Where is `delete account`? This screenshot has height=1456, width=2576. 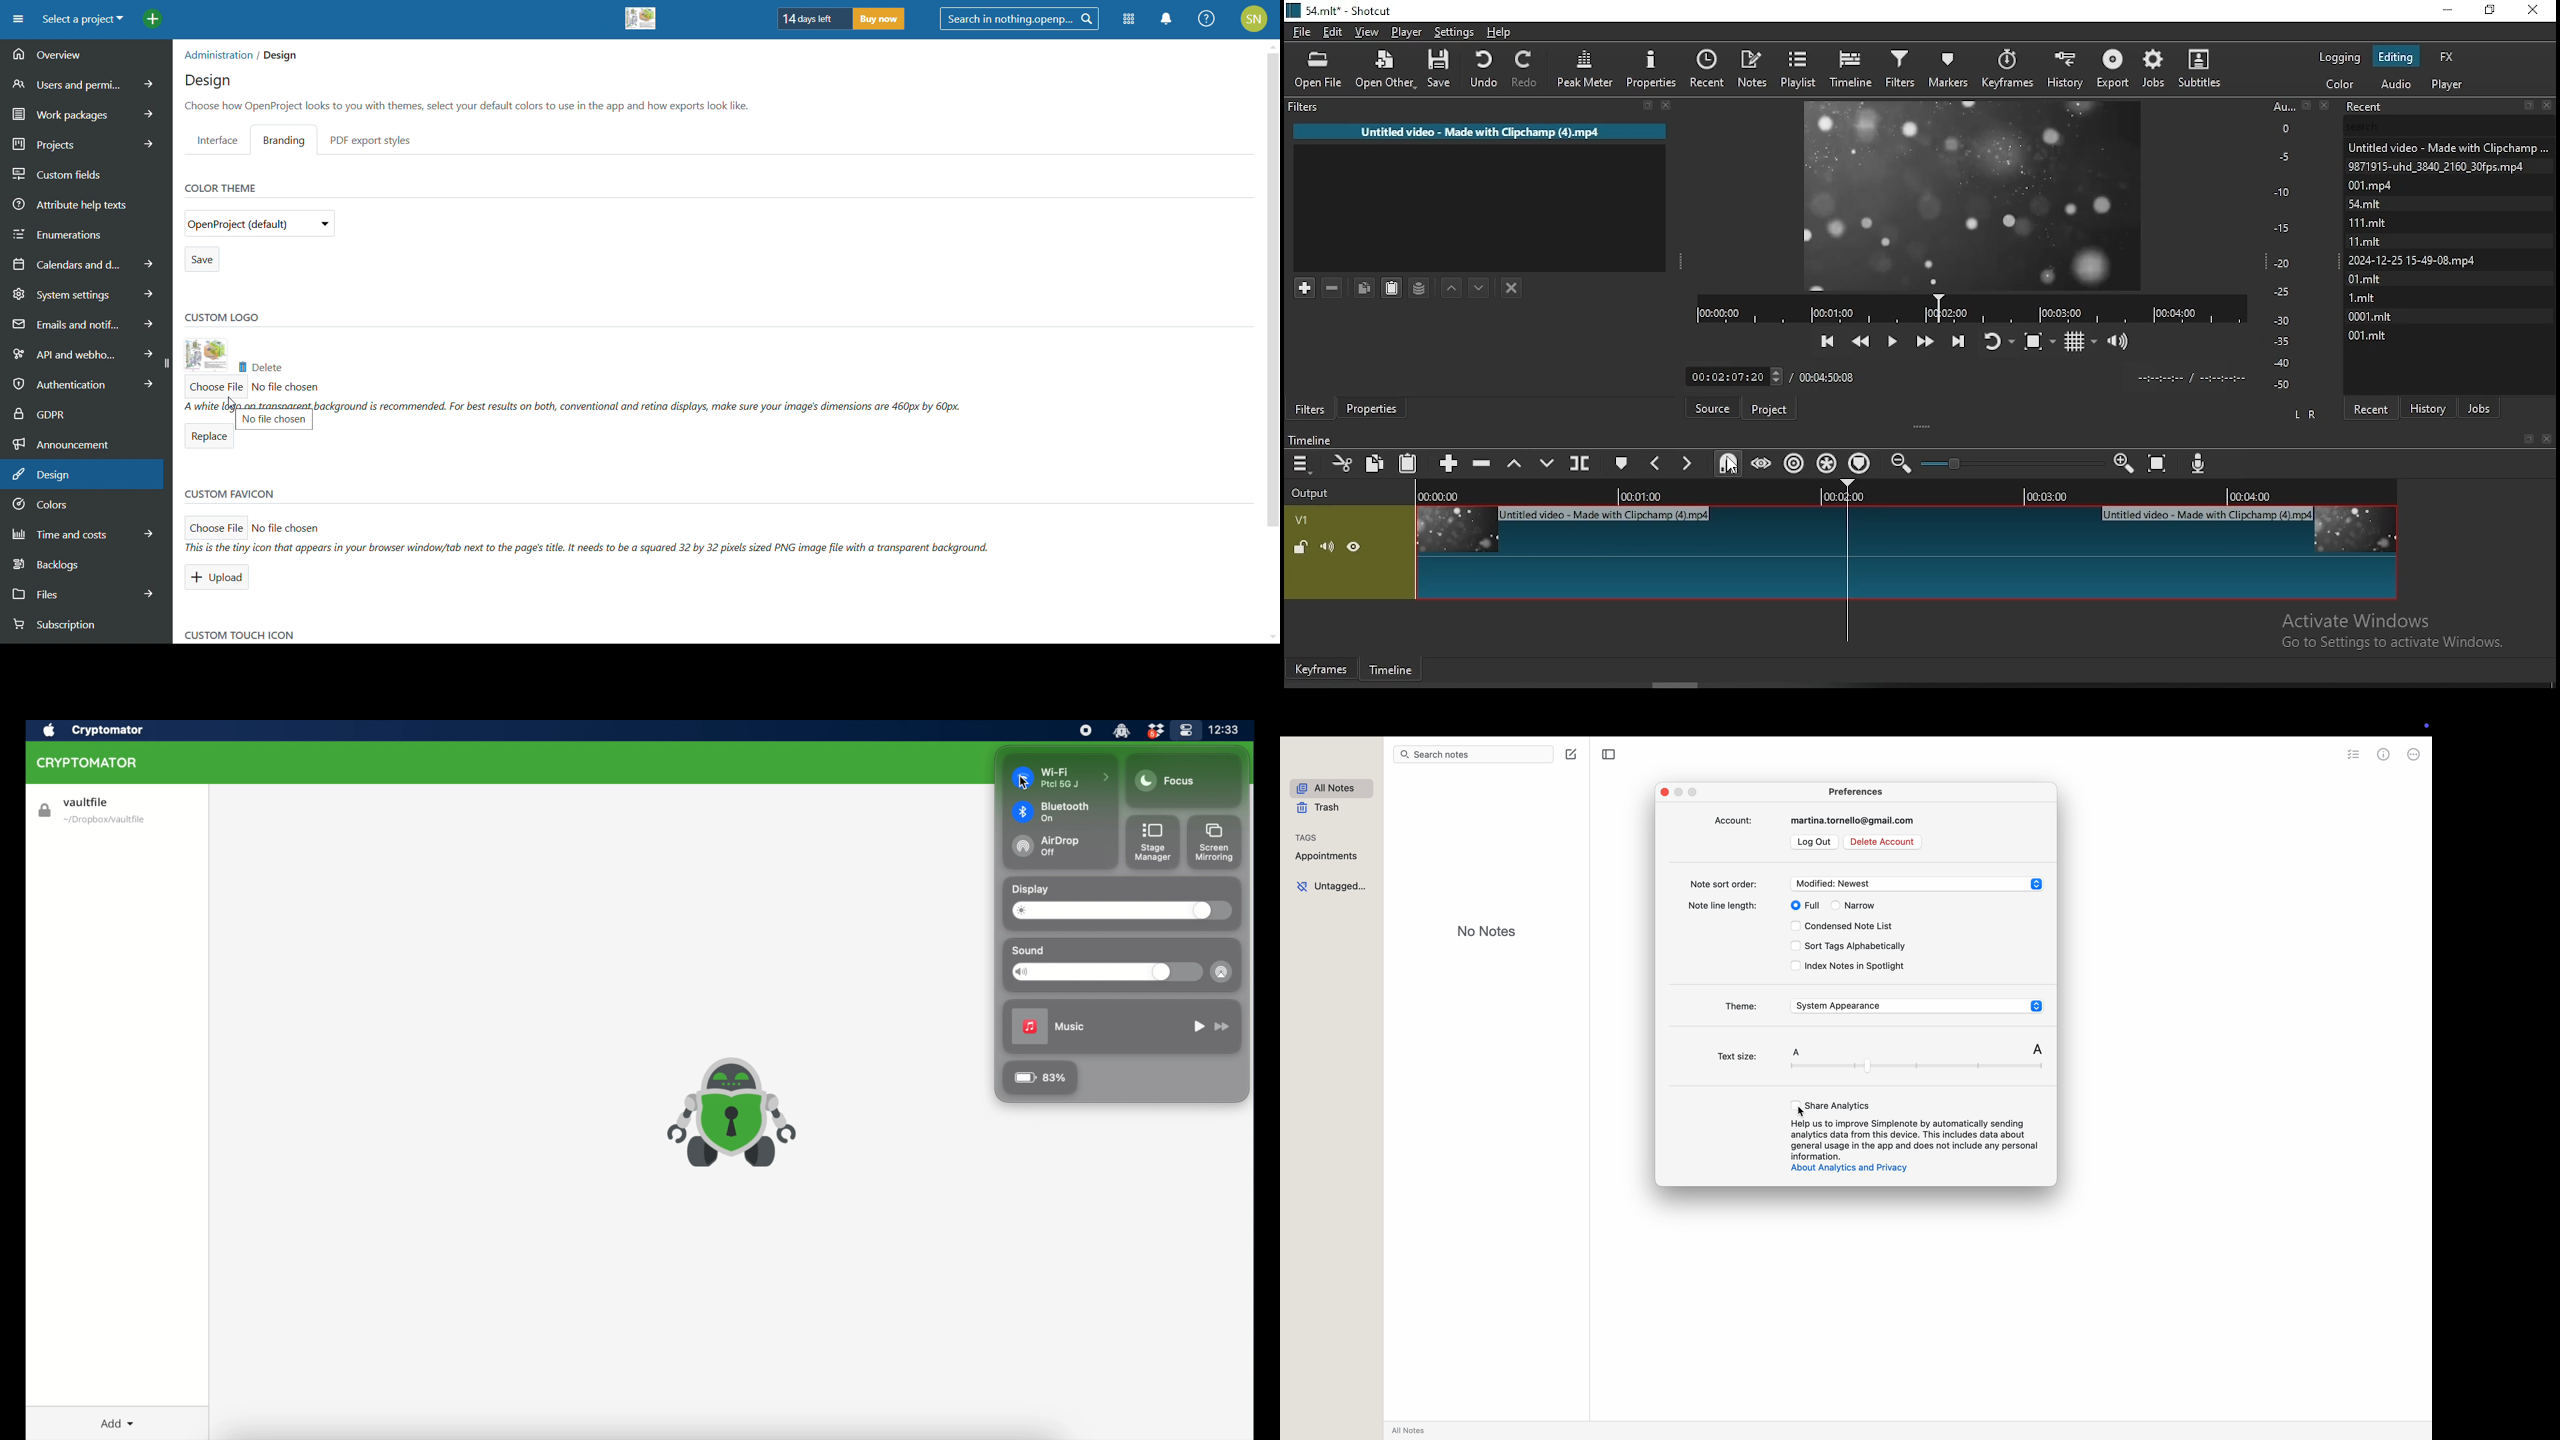
delete account is located at coordinates (1881, 842).